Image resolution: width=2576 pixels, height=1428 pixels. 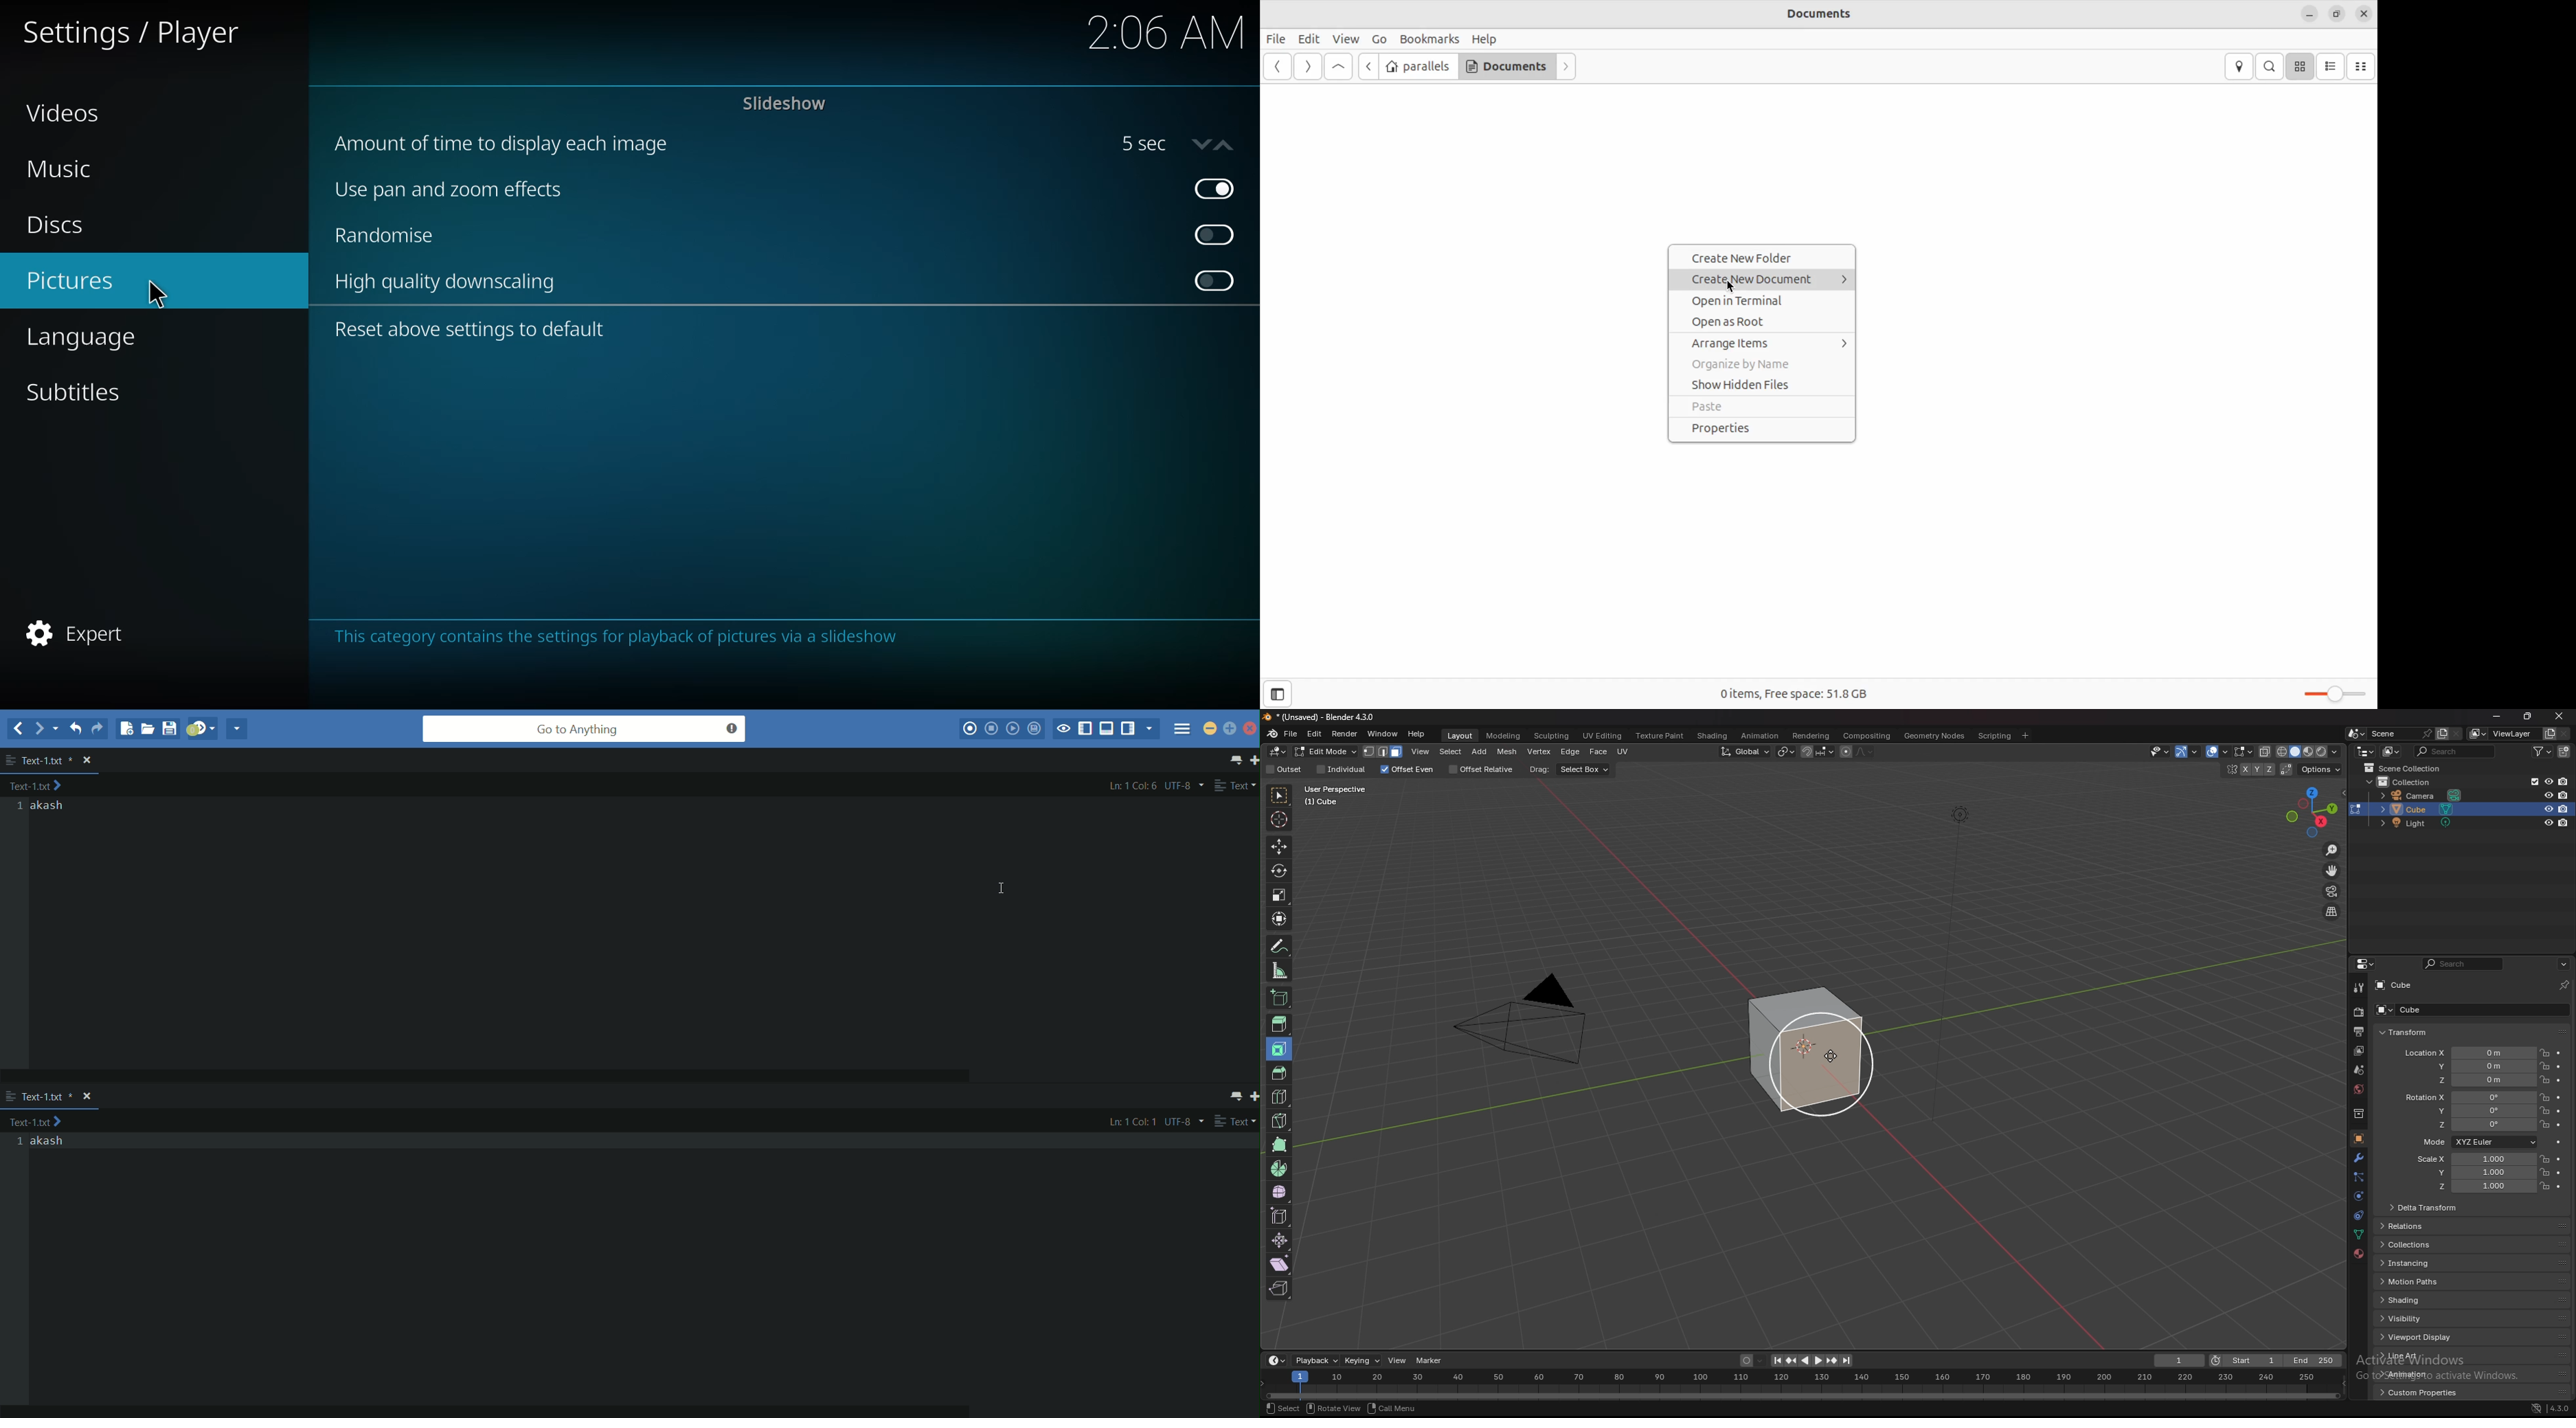 What do you see at coordinates (1363, 1361) in the screenshot?
I see `keying` at bounding box center [1363, 1361].